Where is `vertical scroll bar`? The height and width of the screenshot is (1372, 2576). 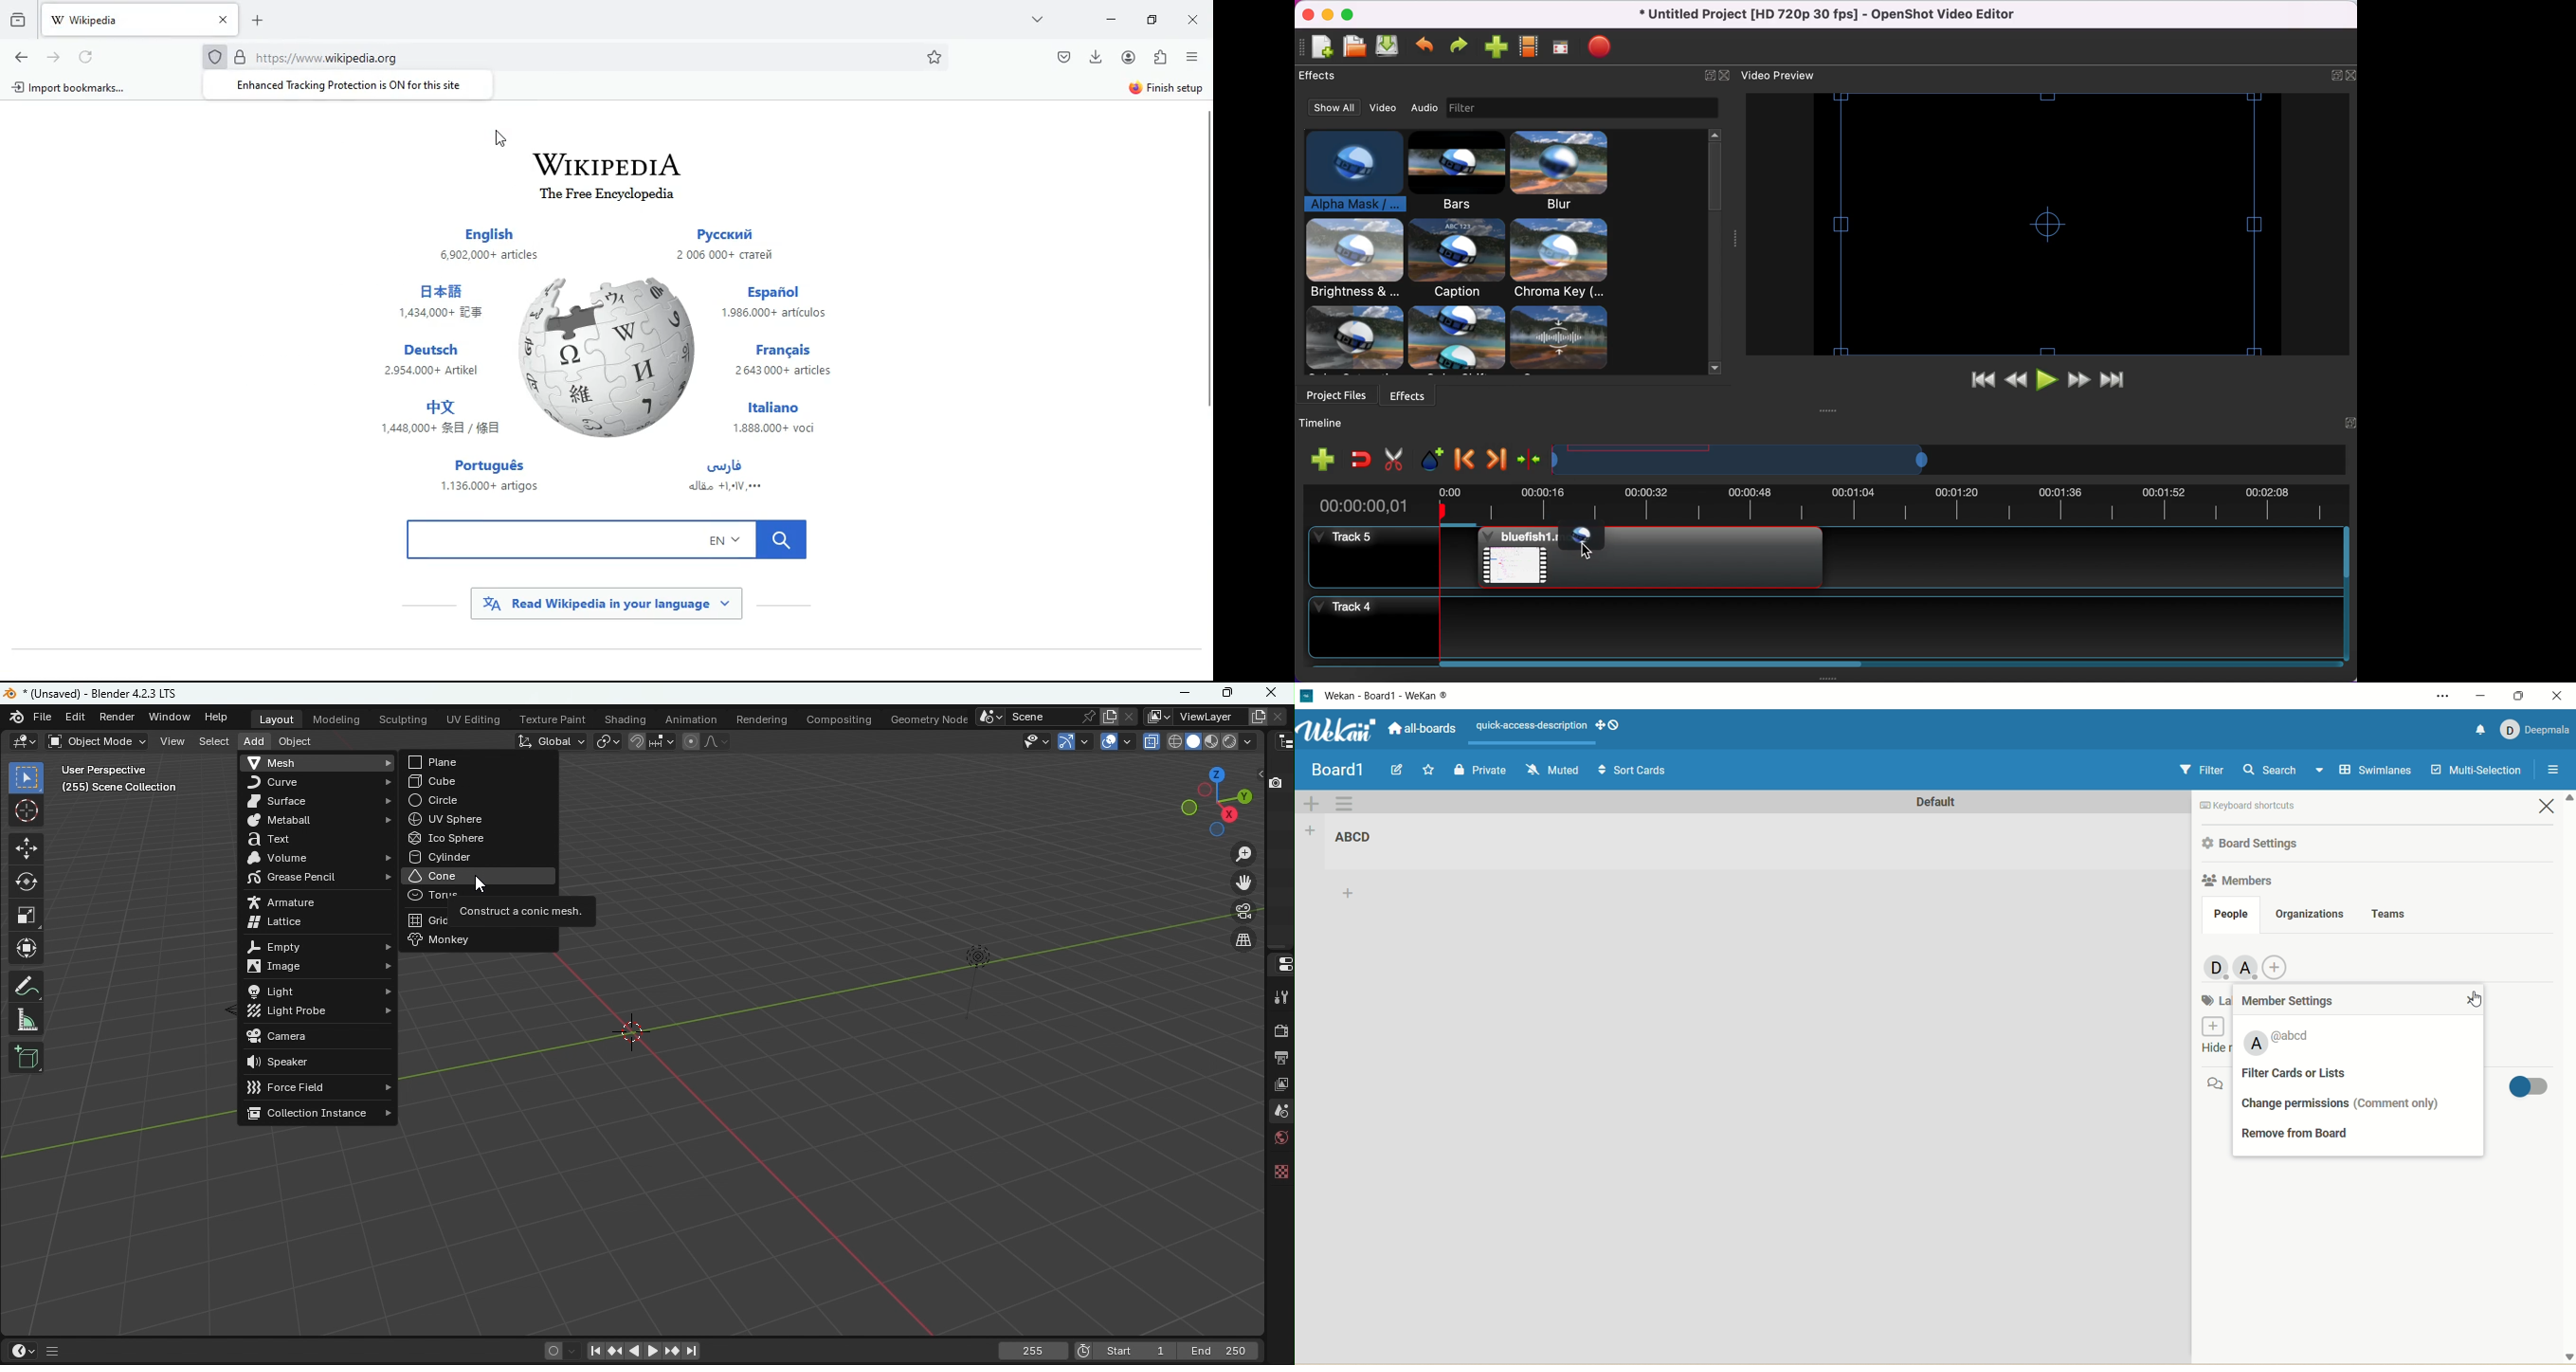
vertical scroll bar is located at coordinates (2569, 1079).